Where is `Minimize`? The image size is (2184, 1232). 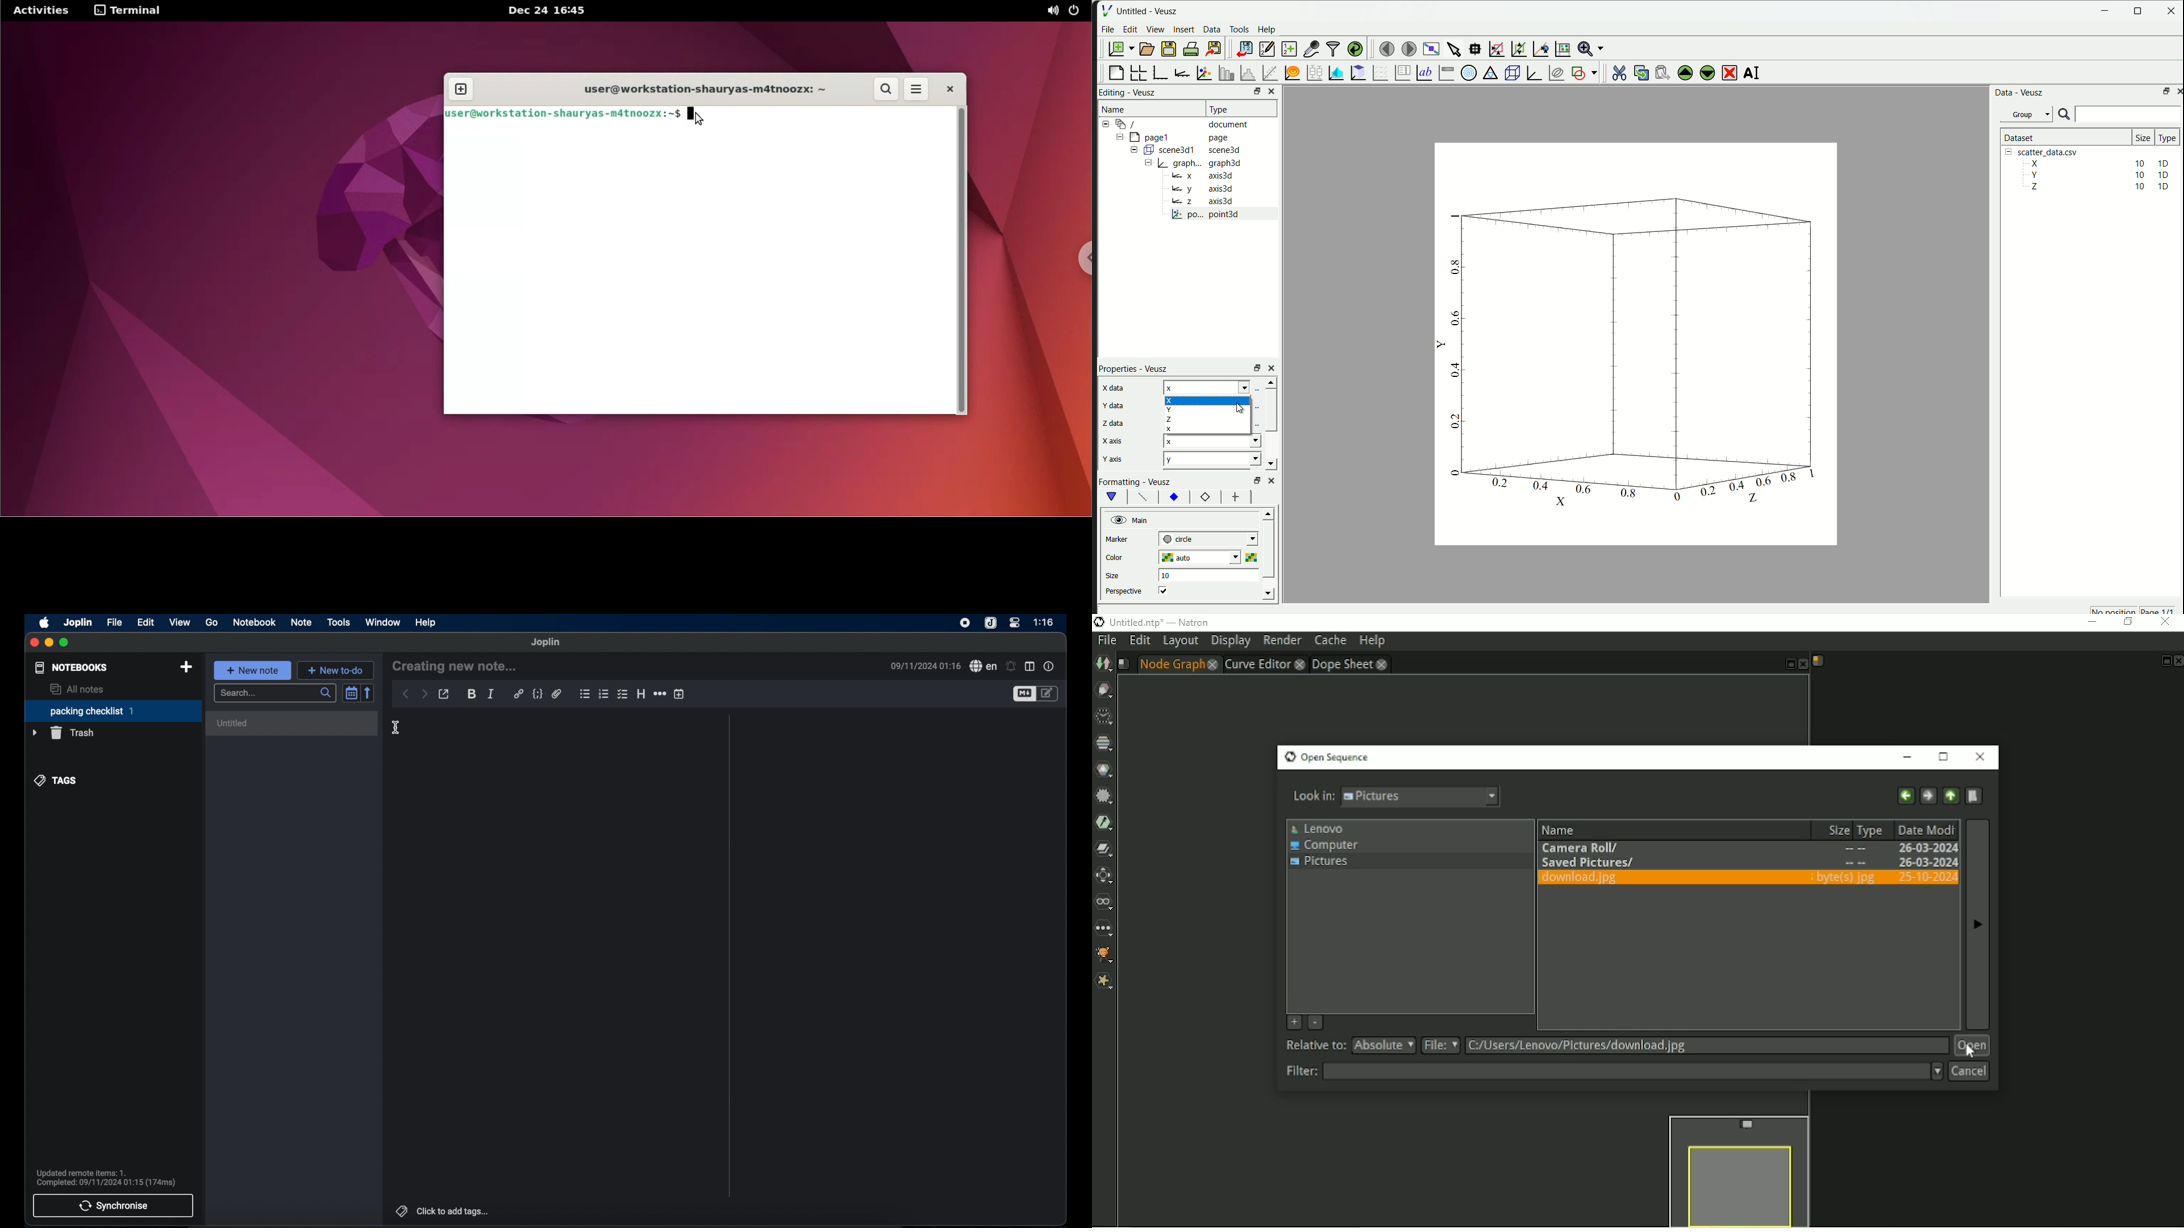 Minimize is located at coordinates (2106, 10).